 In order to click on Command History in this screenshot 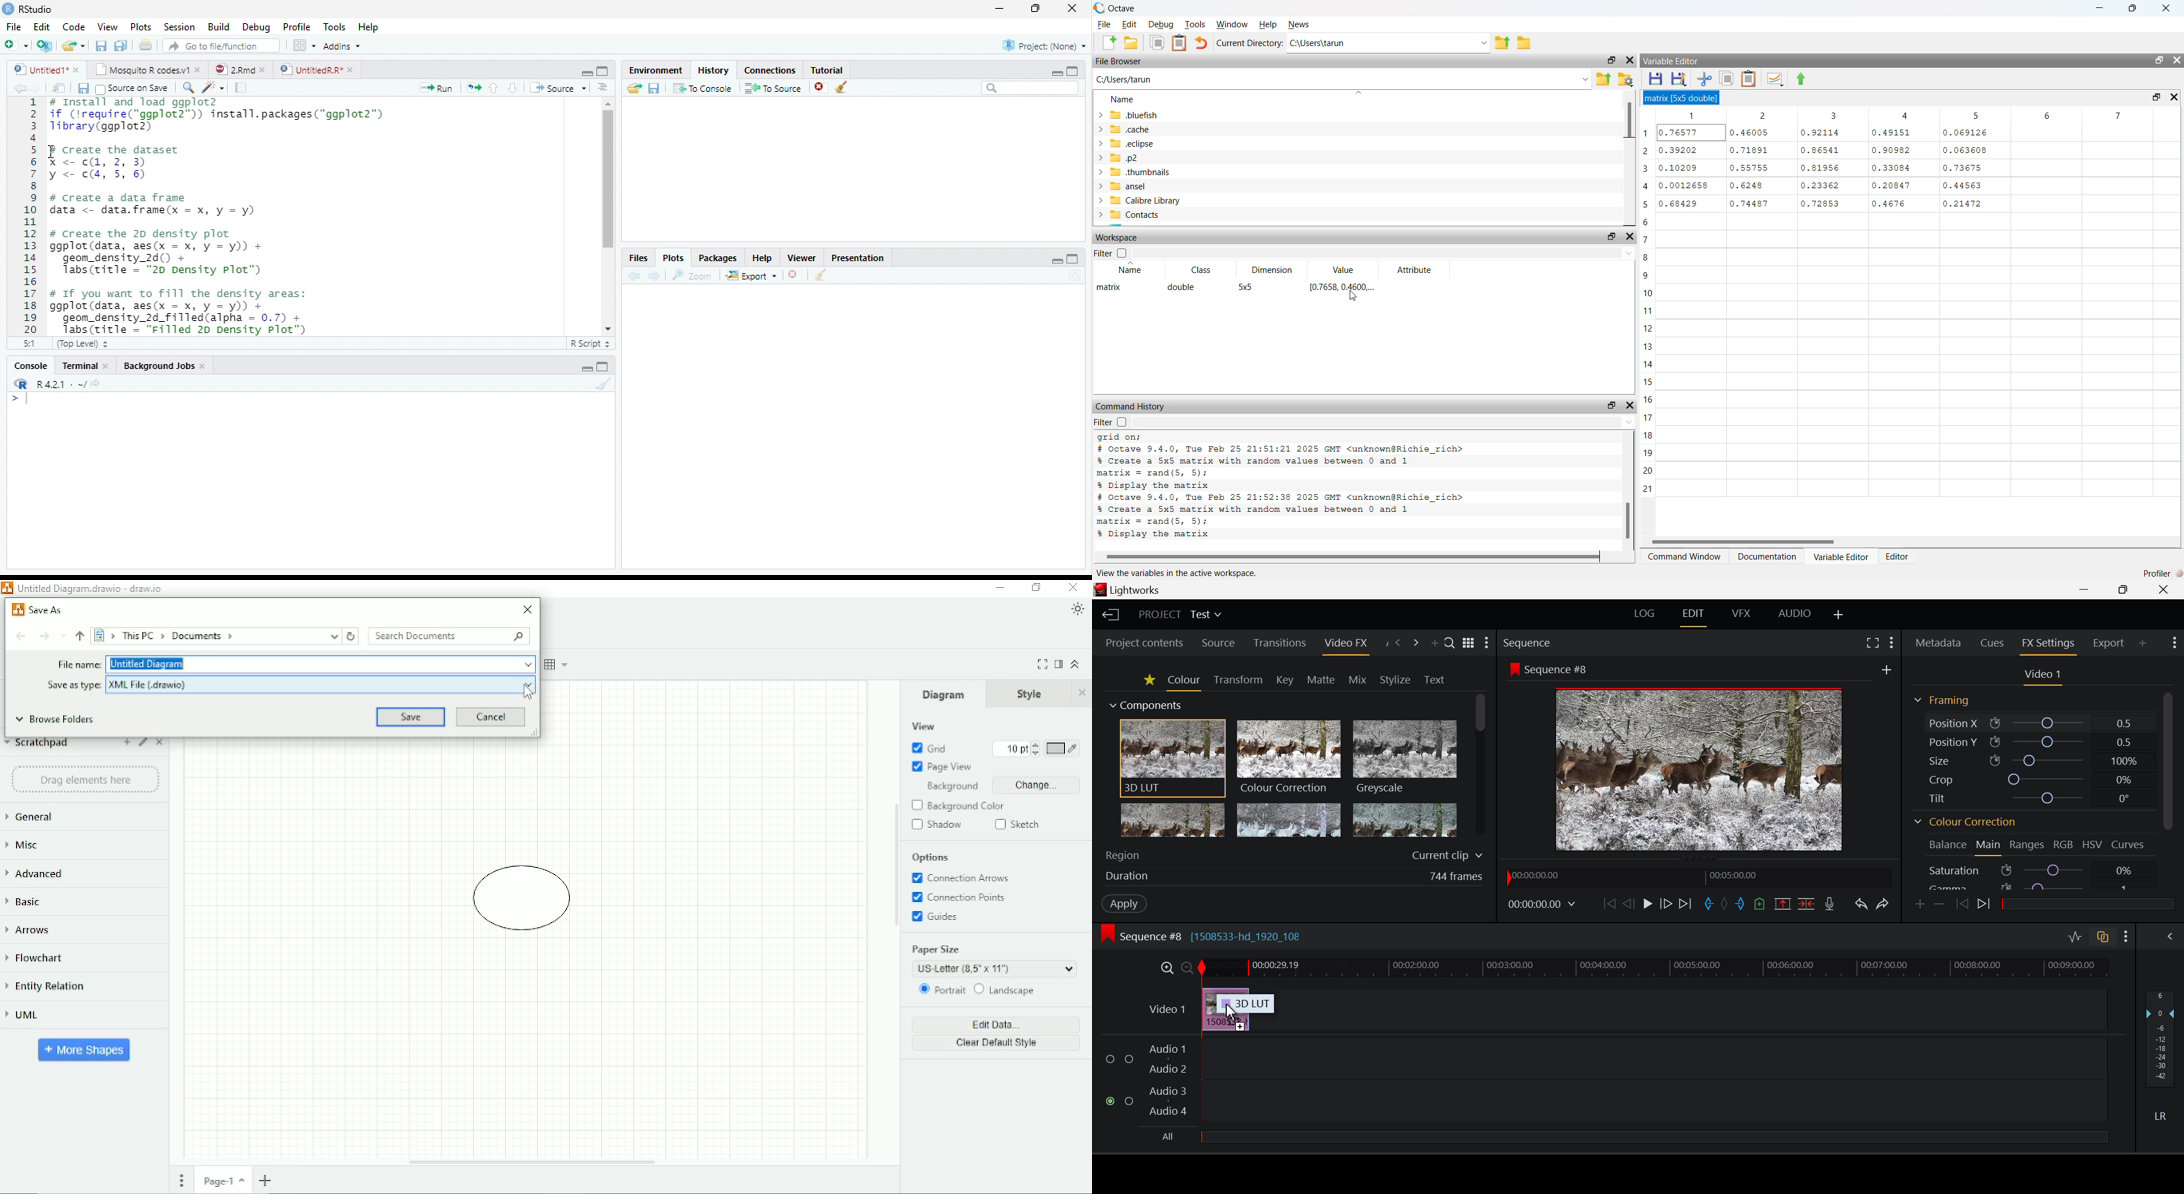, I will do `click(1132, 404)`.